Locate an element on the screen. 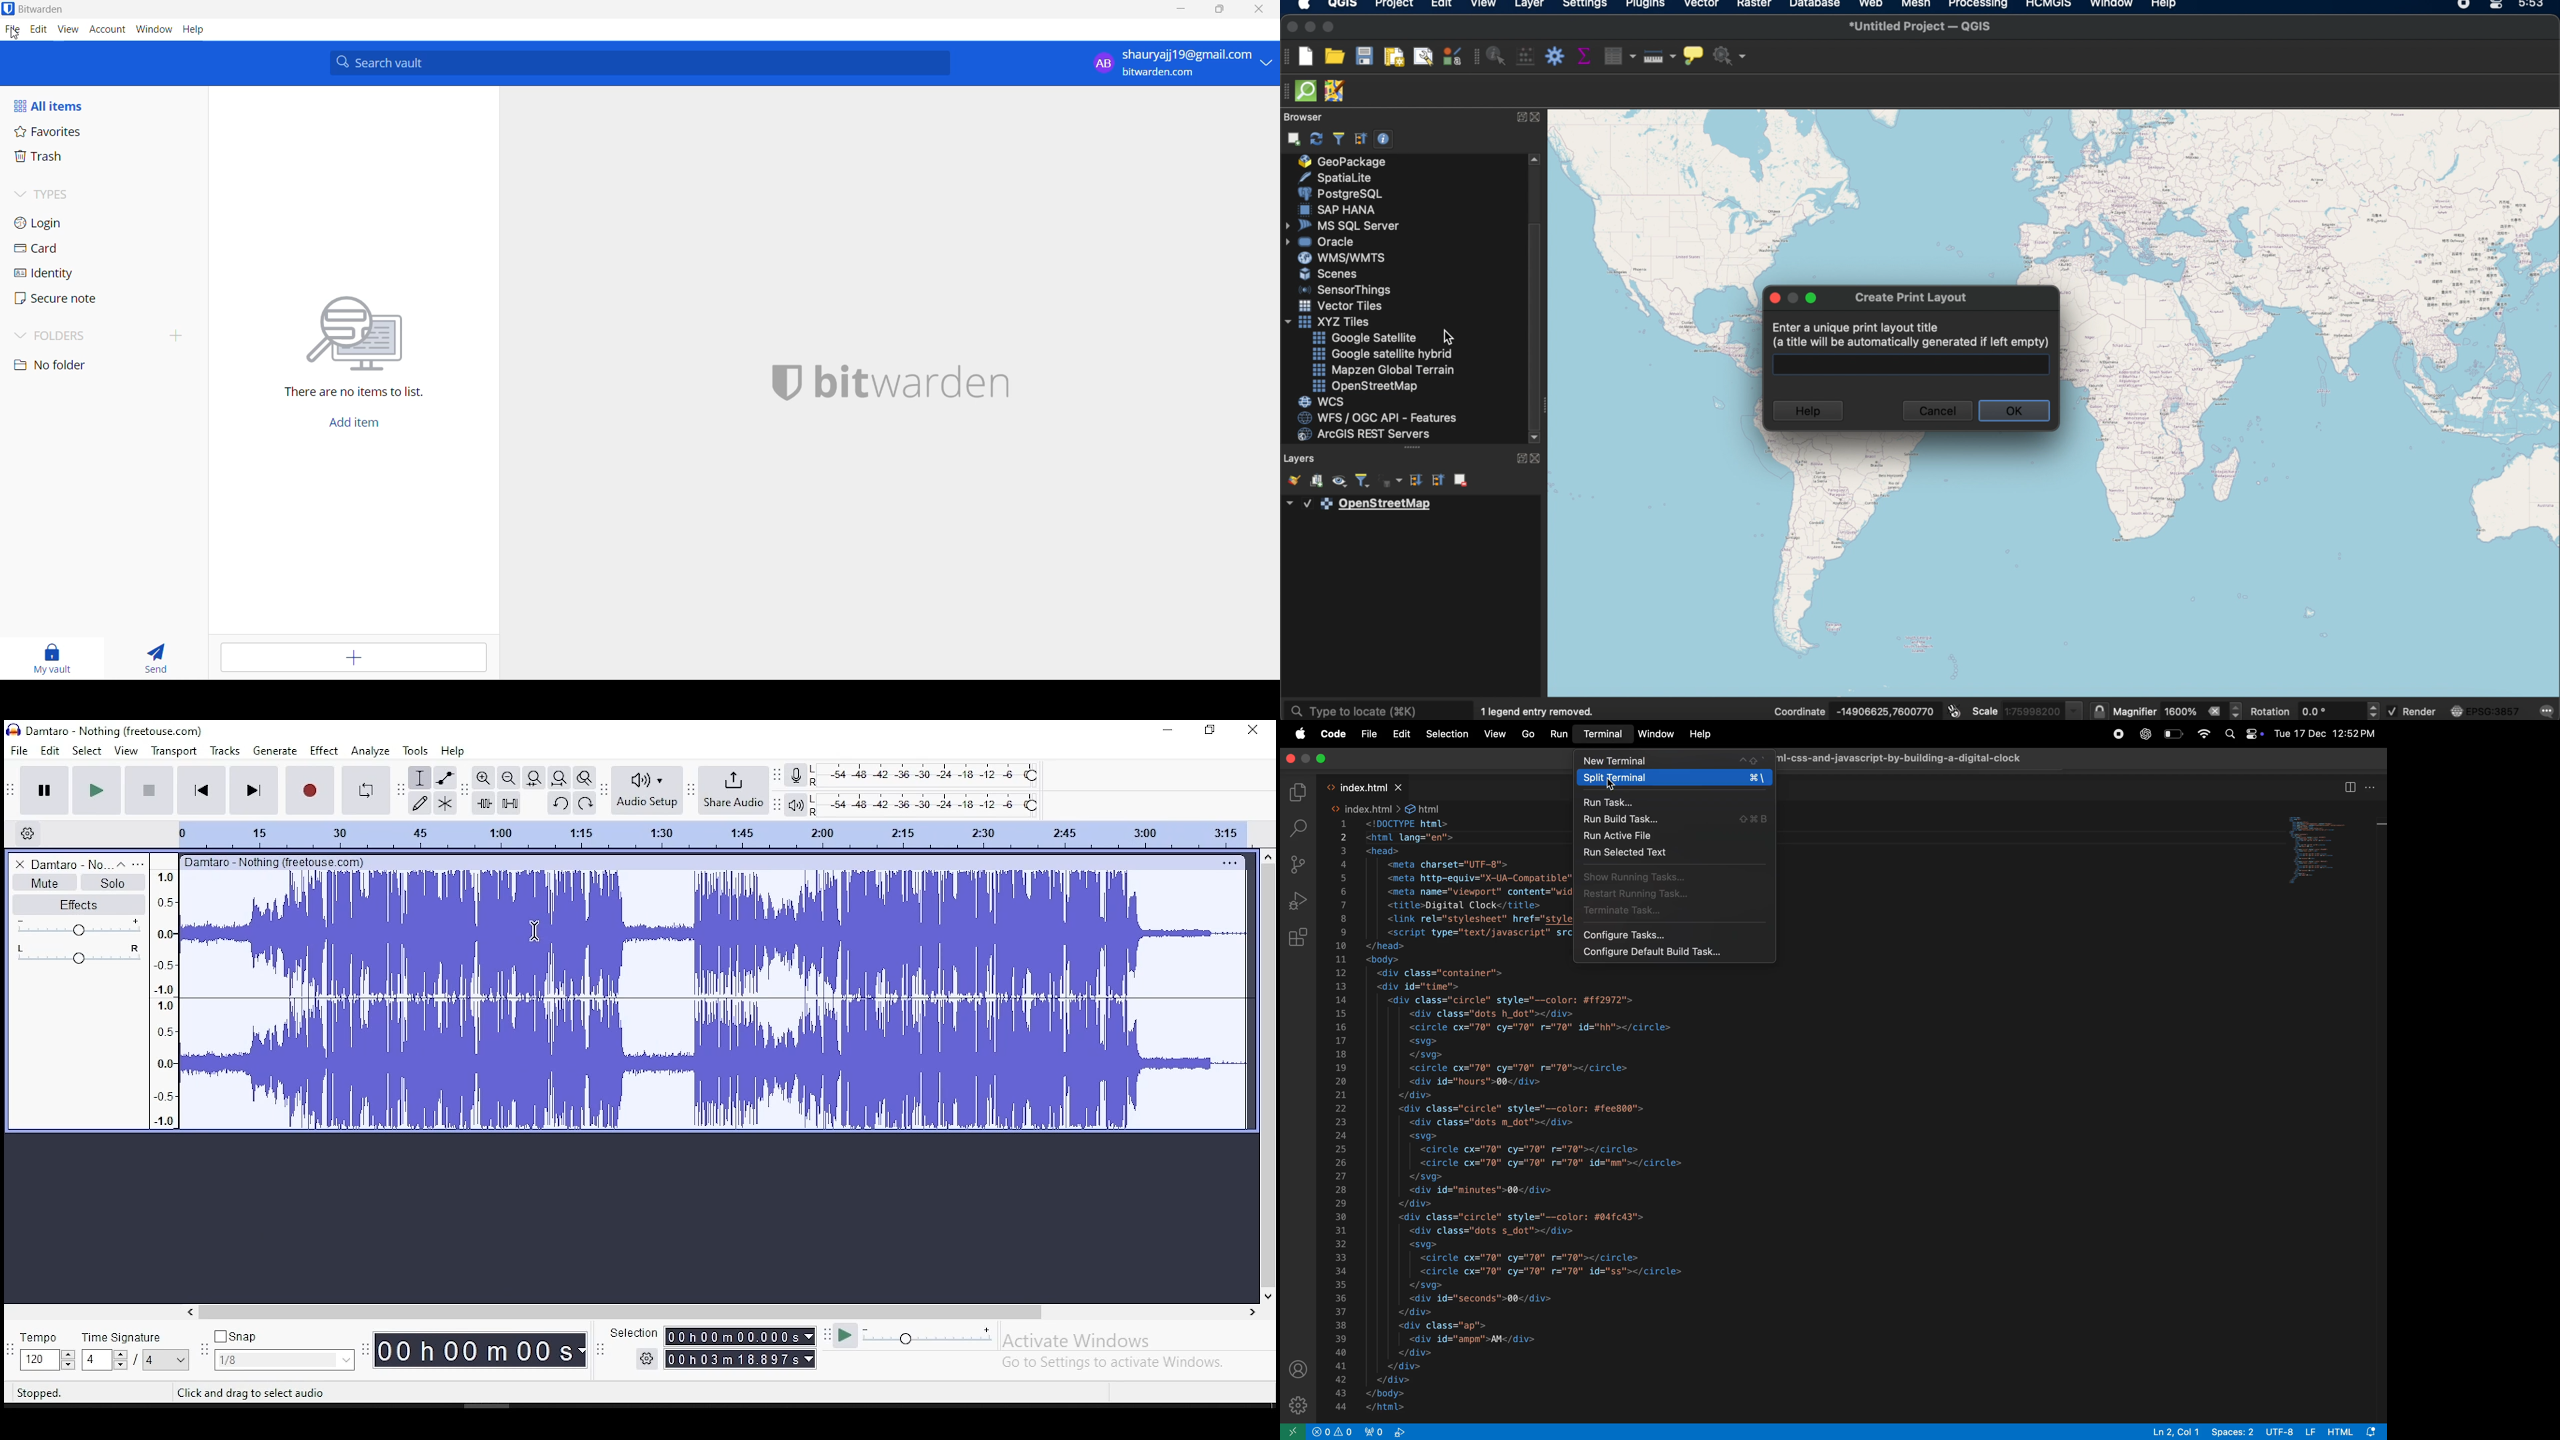  terminal is located at coordinates (1603, 734).